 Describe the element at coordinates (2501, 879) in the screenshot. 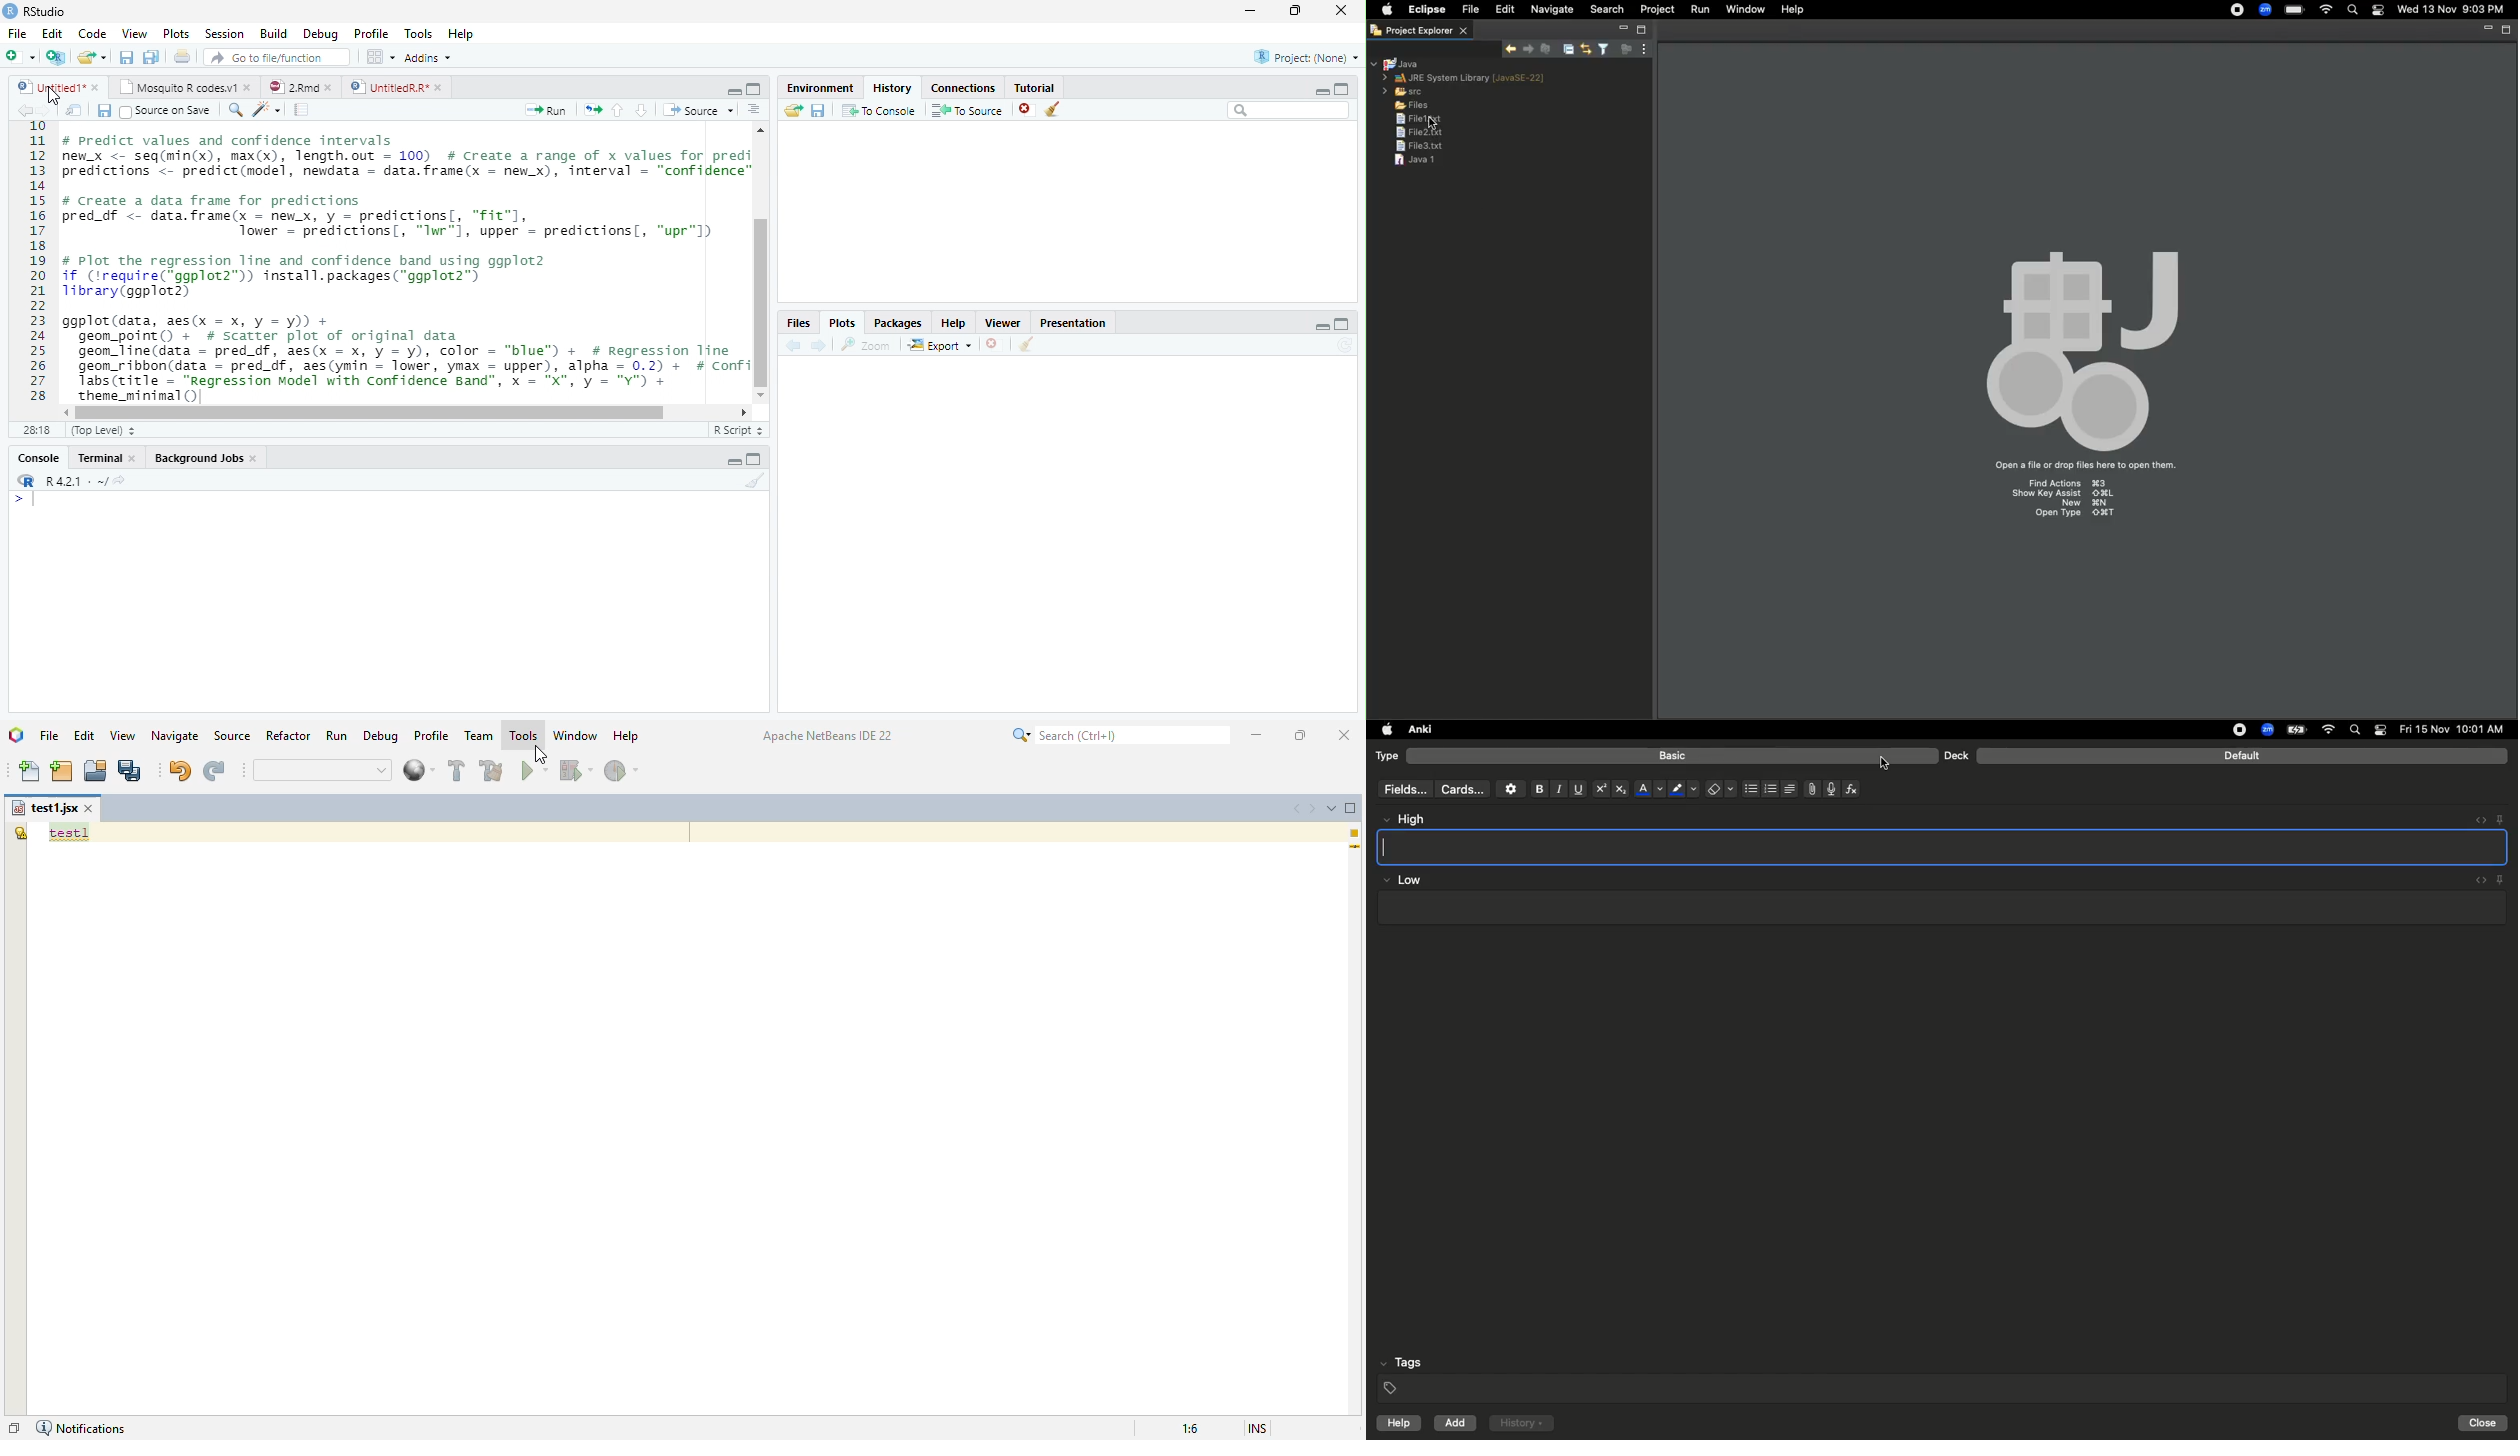

I see `Pin` at that location.